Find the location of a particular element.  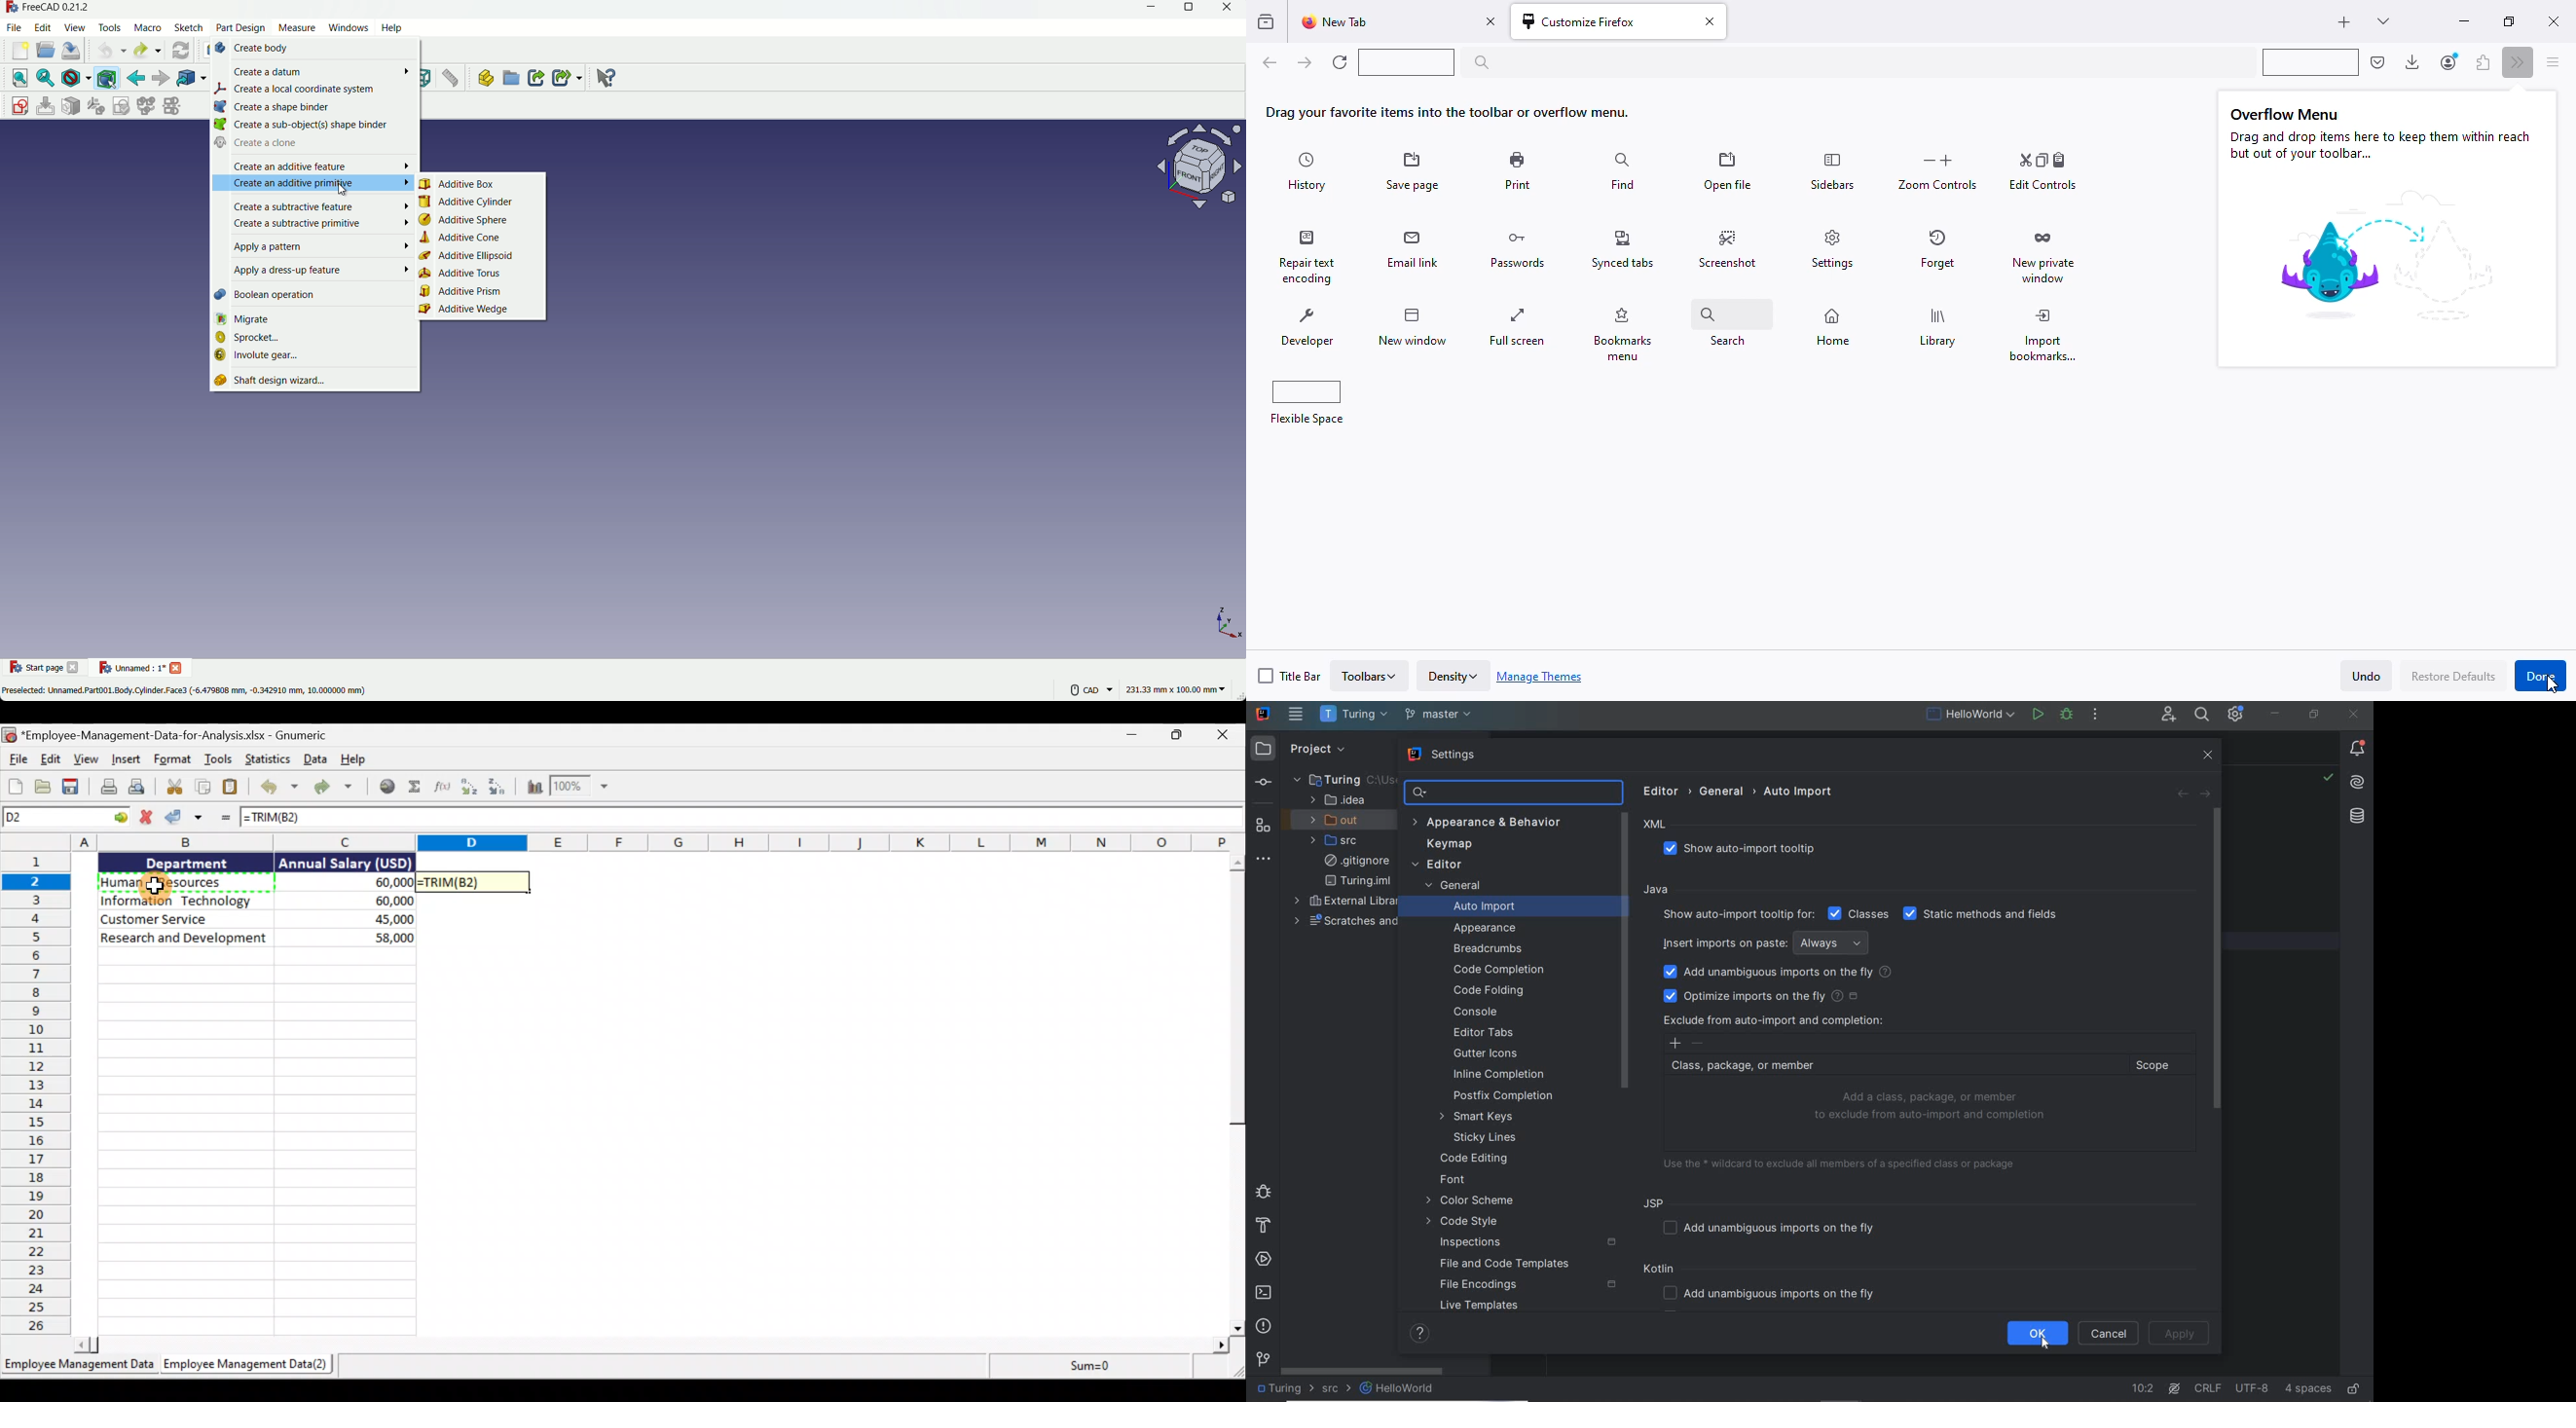

create link is located at coordinates (535, 78).